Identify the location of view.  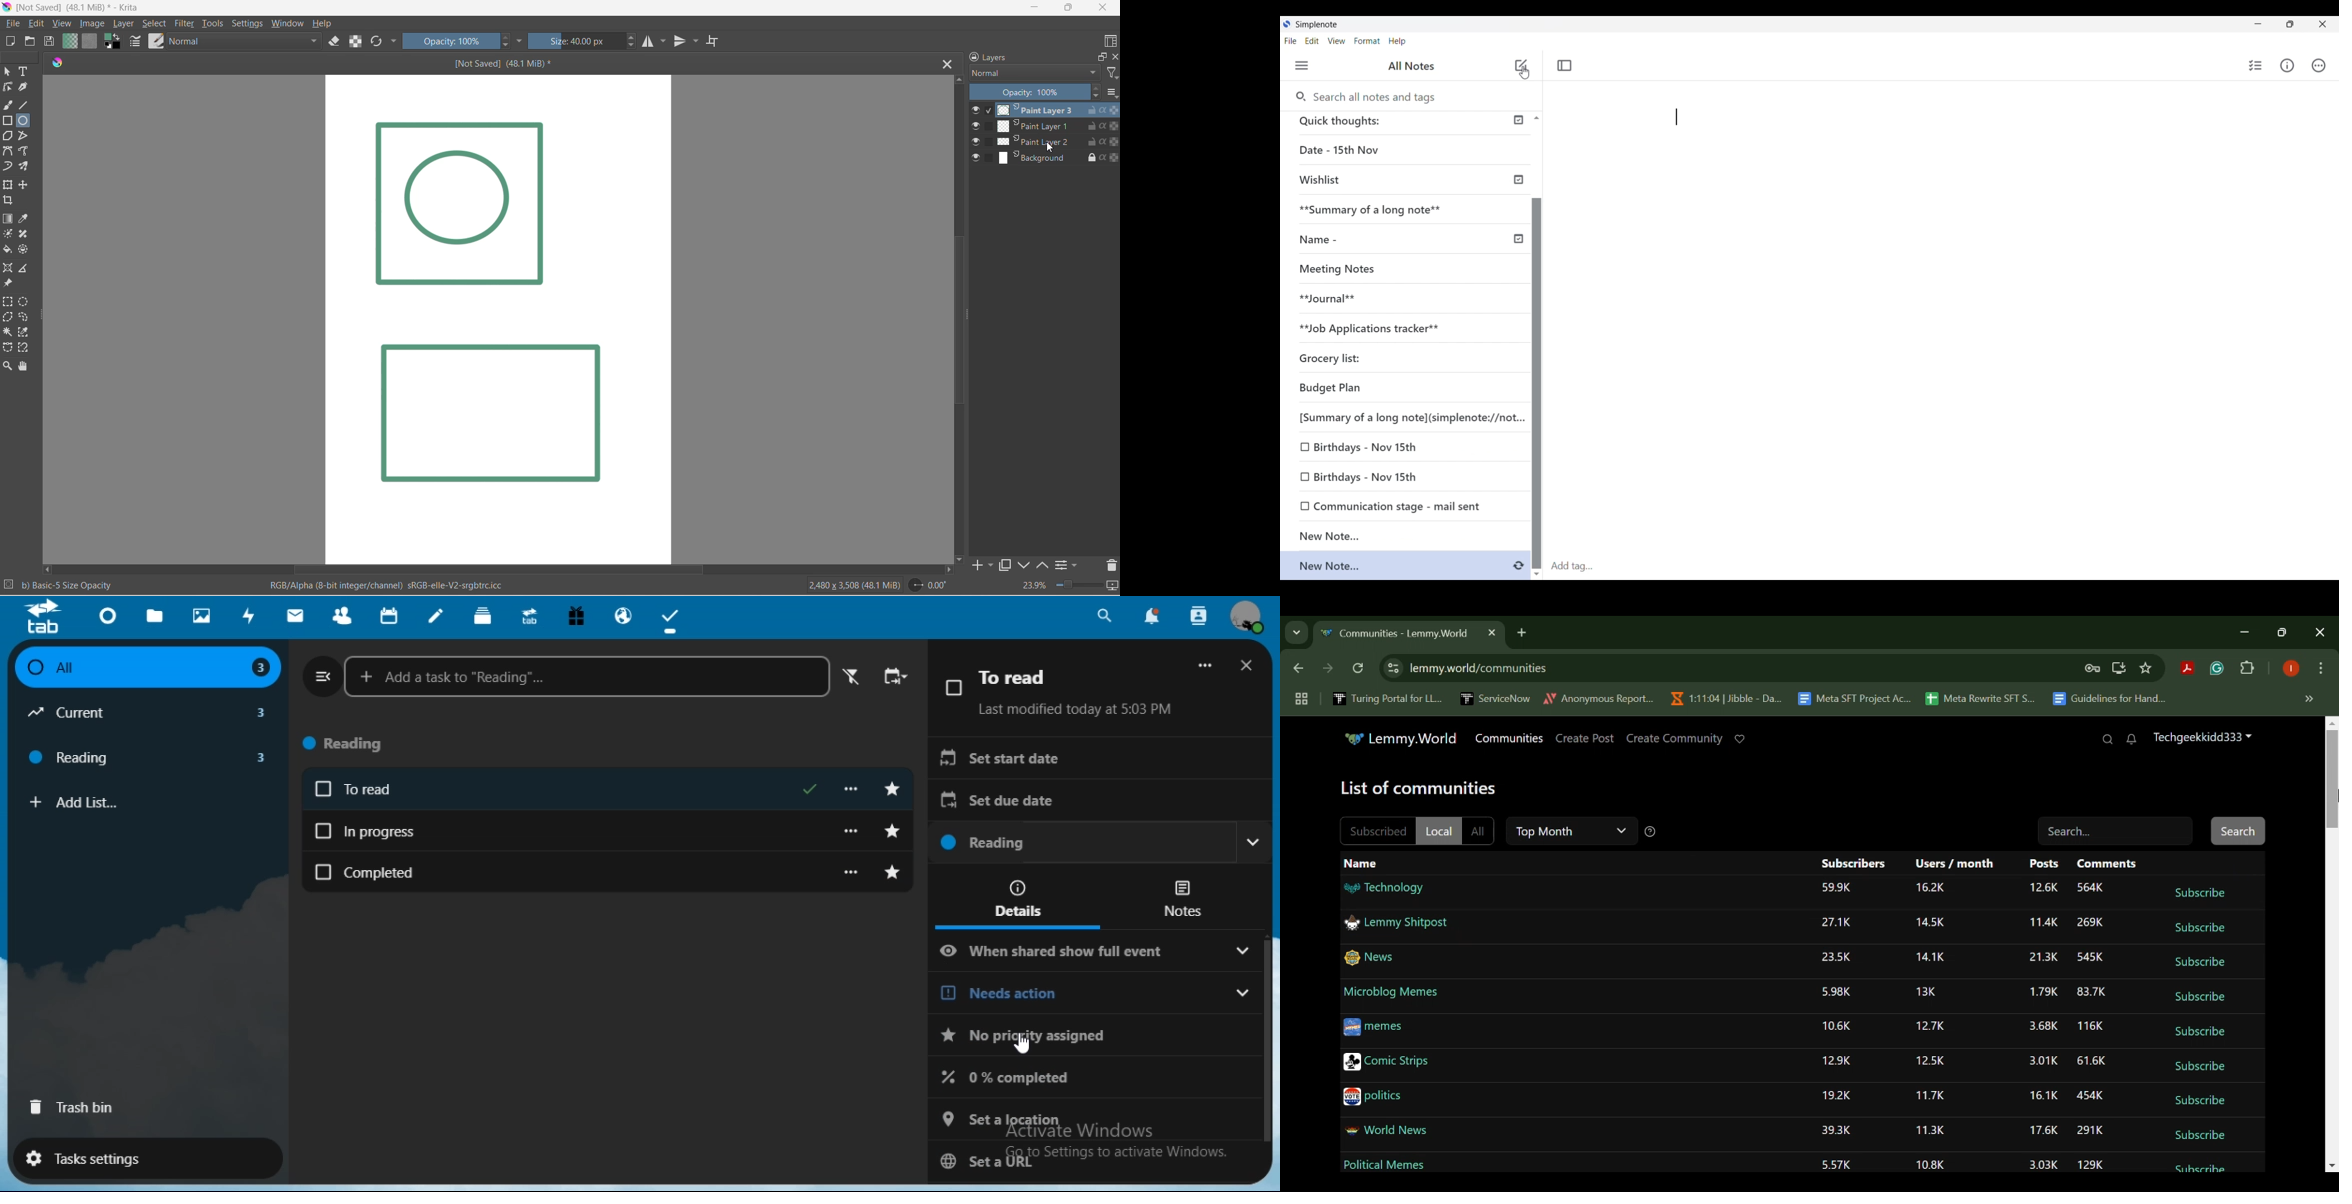
(61, 25).